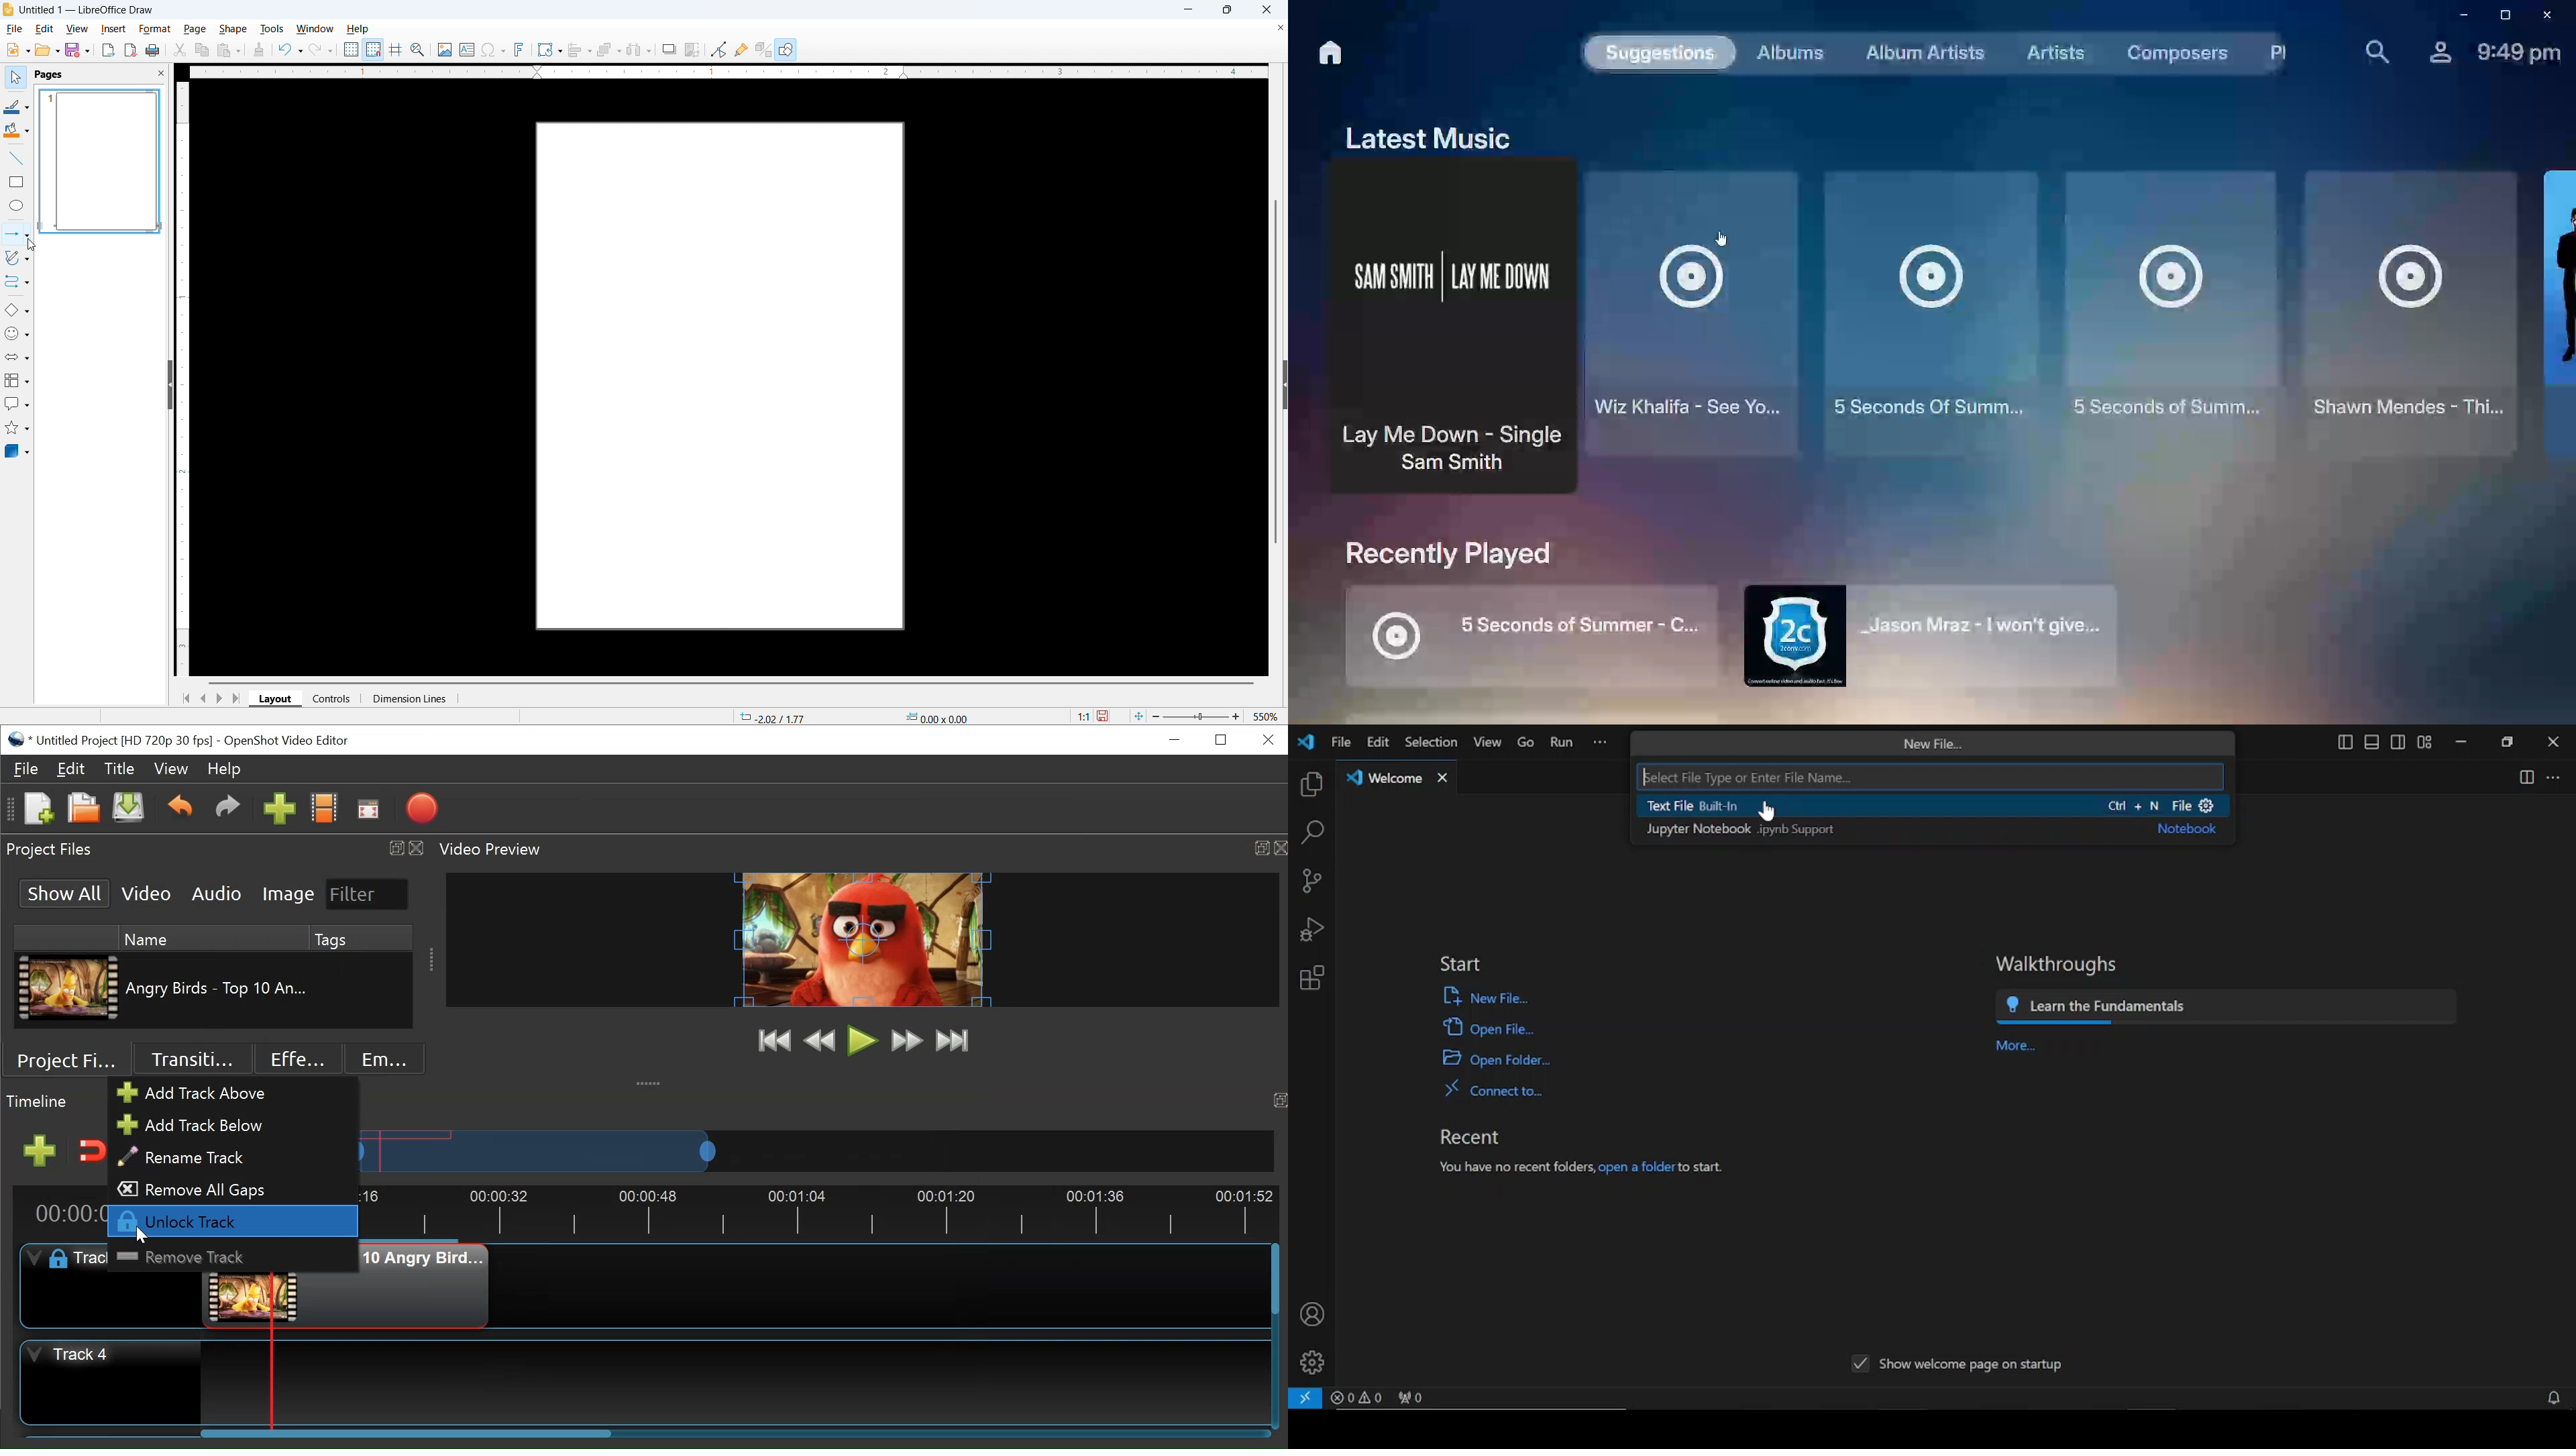 The image size is (2576, 1456). I want to click on Page , so click(194, 29).